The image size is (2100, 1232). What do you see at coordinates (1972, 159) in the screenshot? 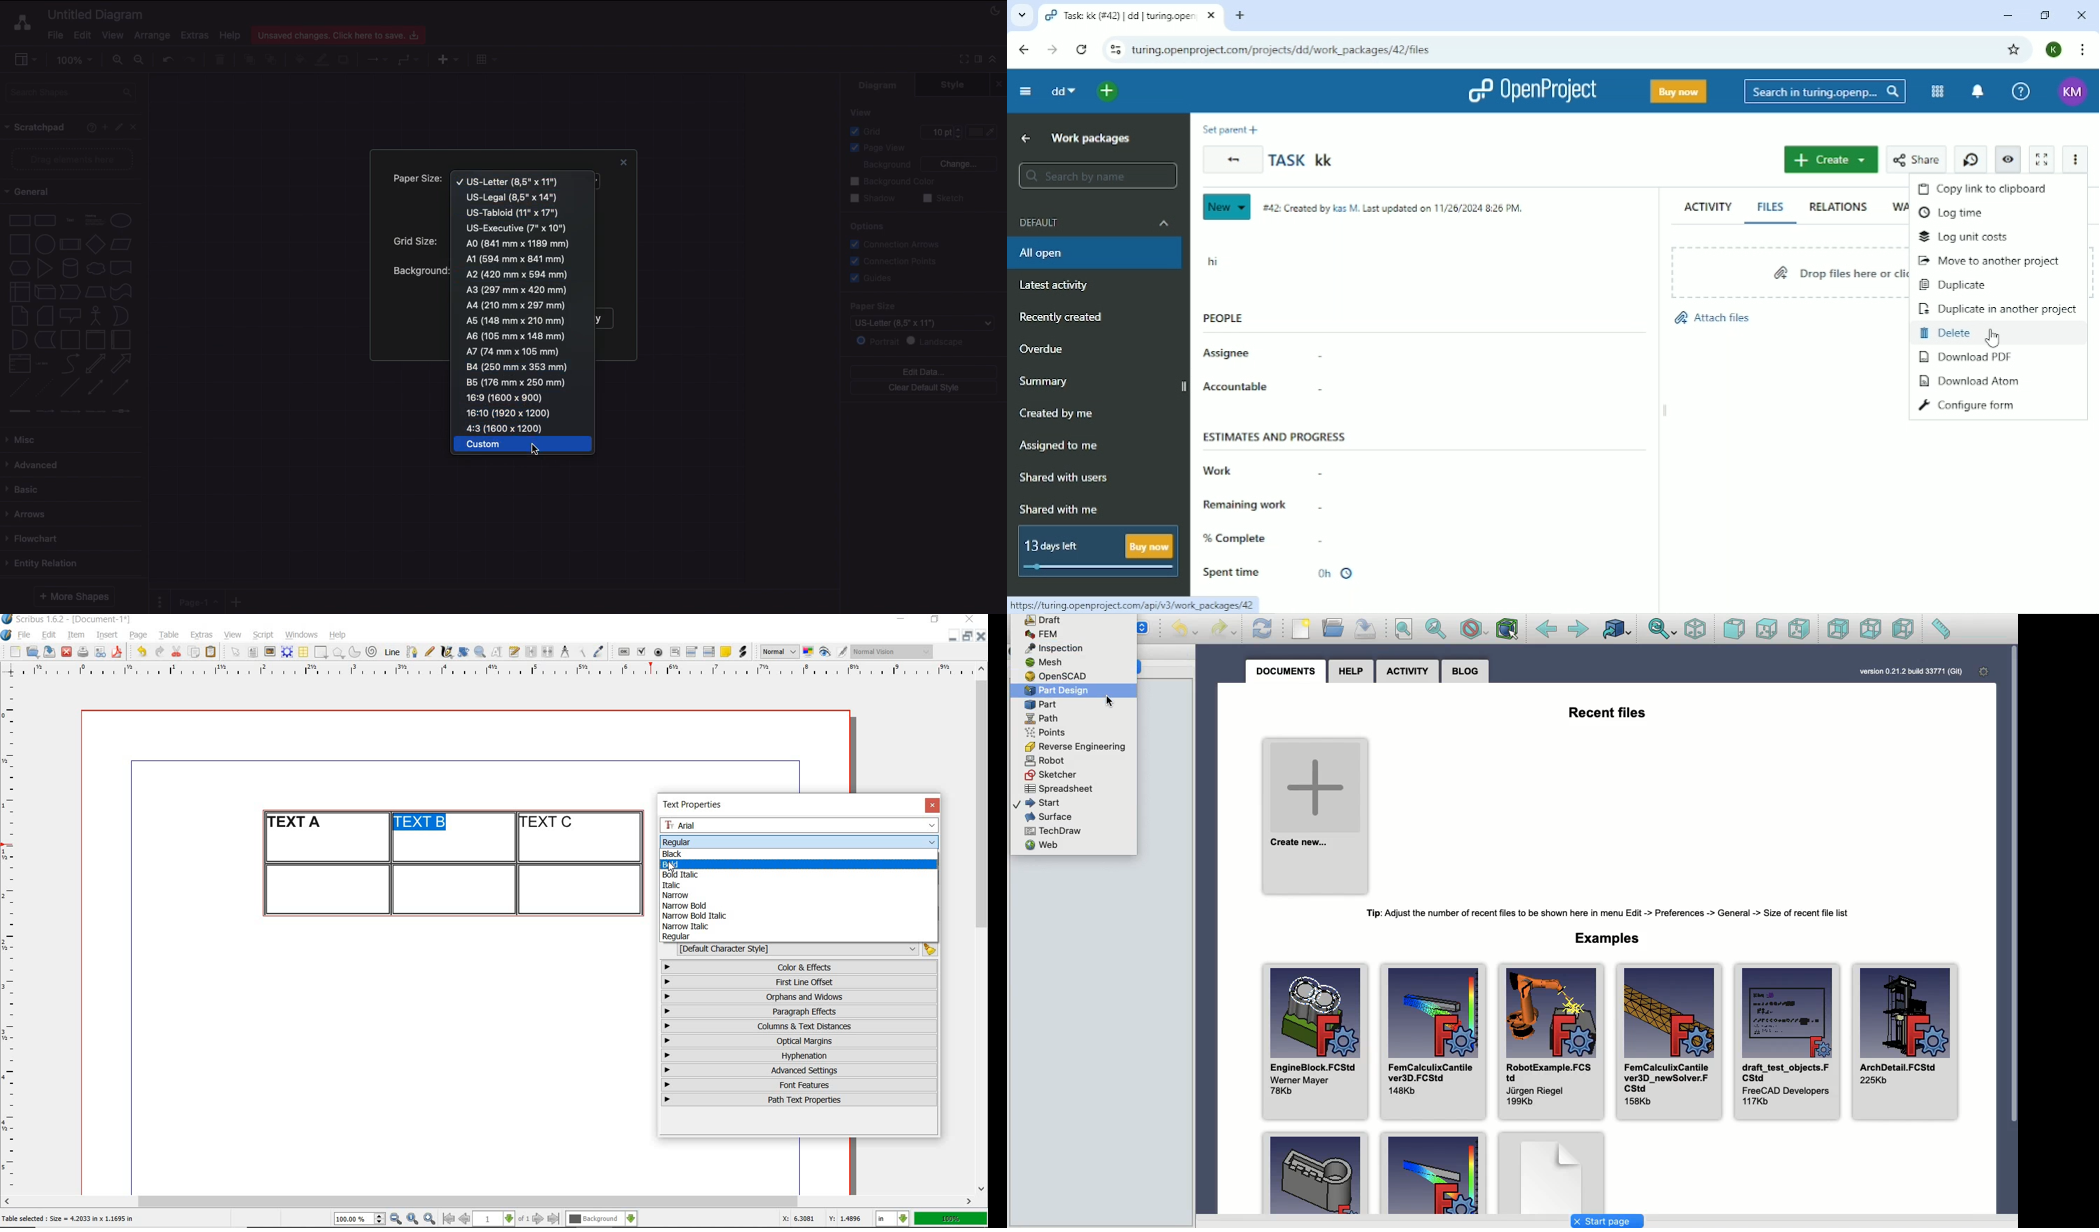
I see `Start new timer` at bounding box center [1972, 159].